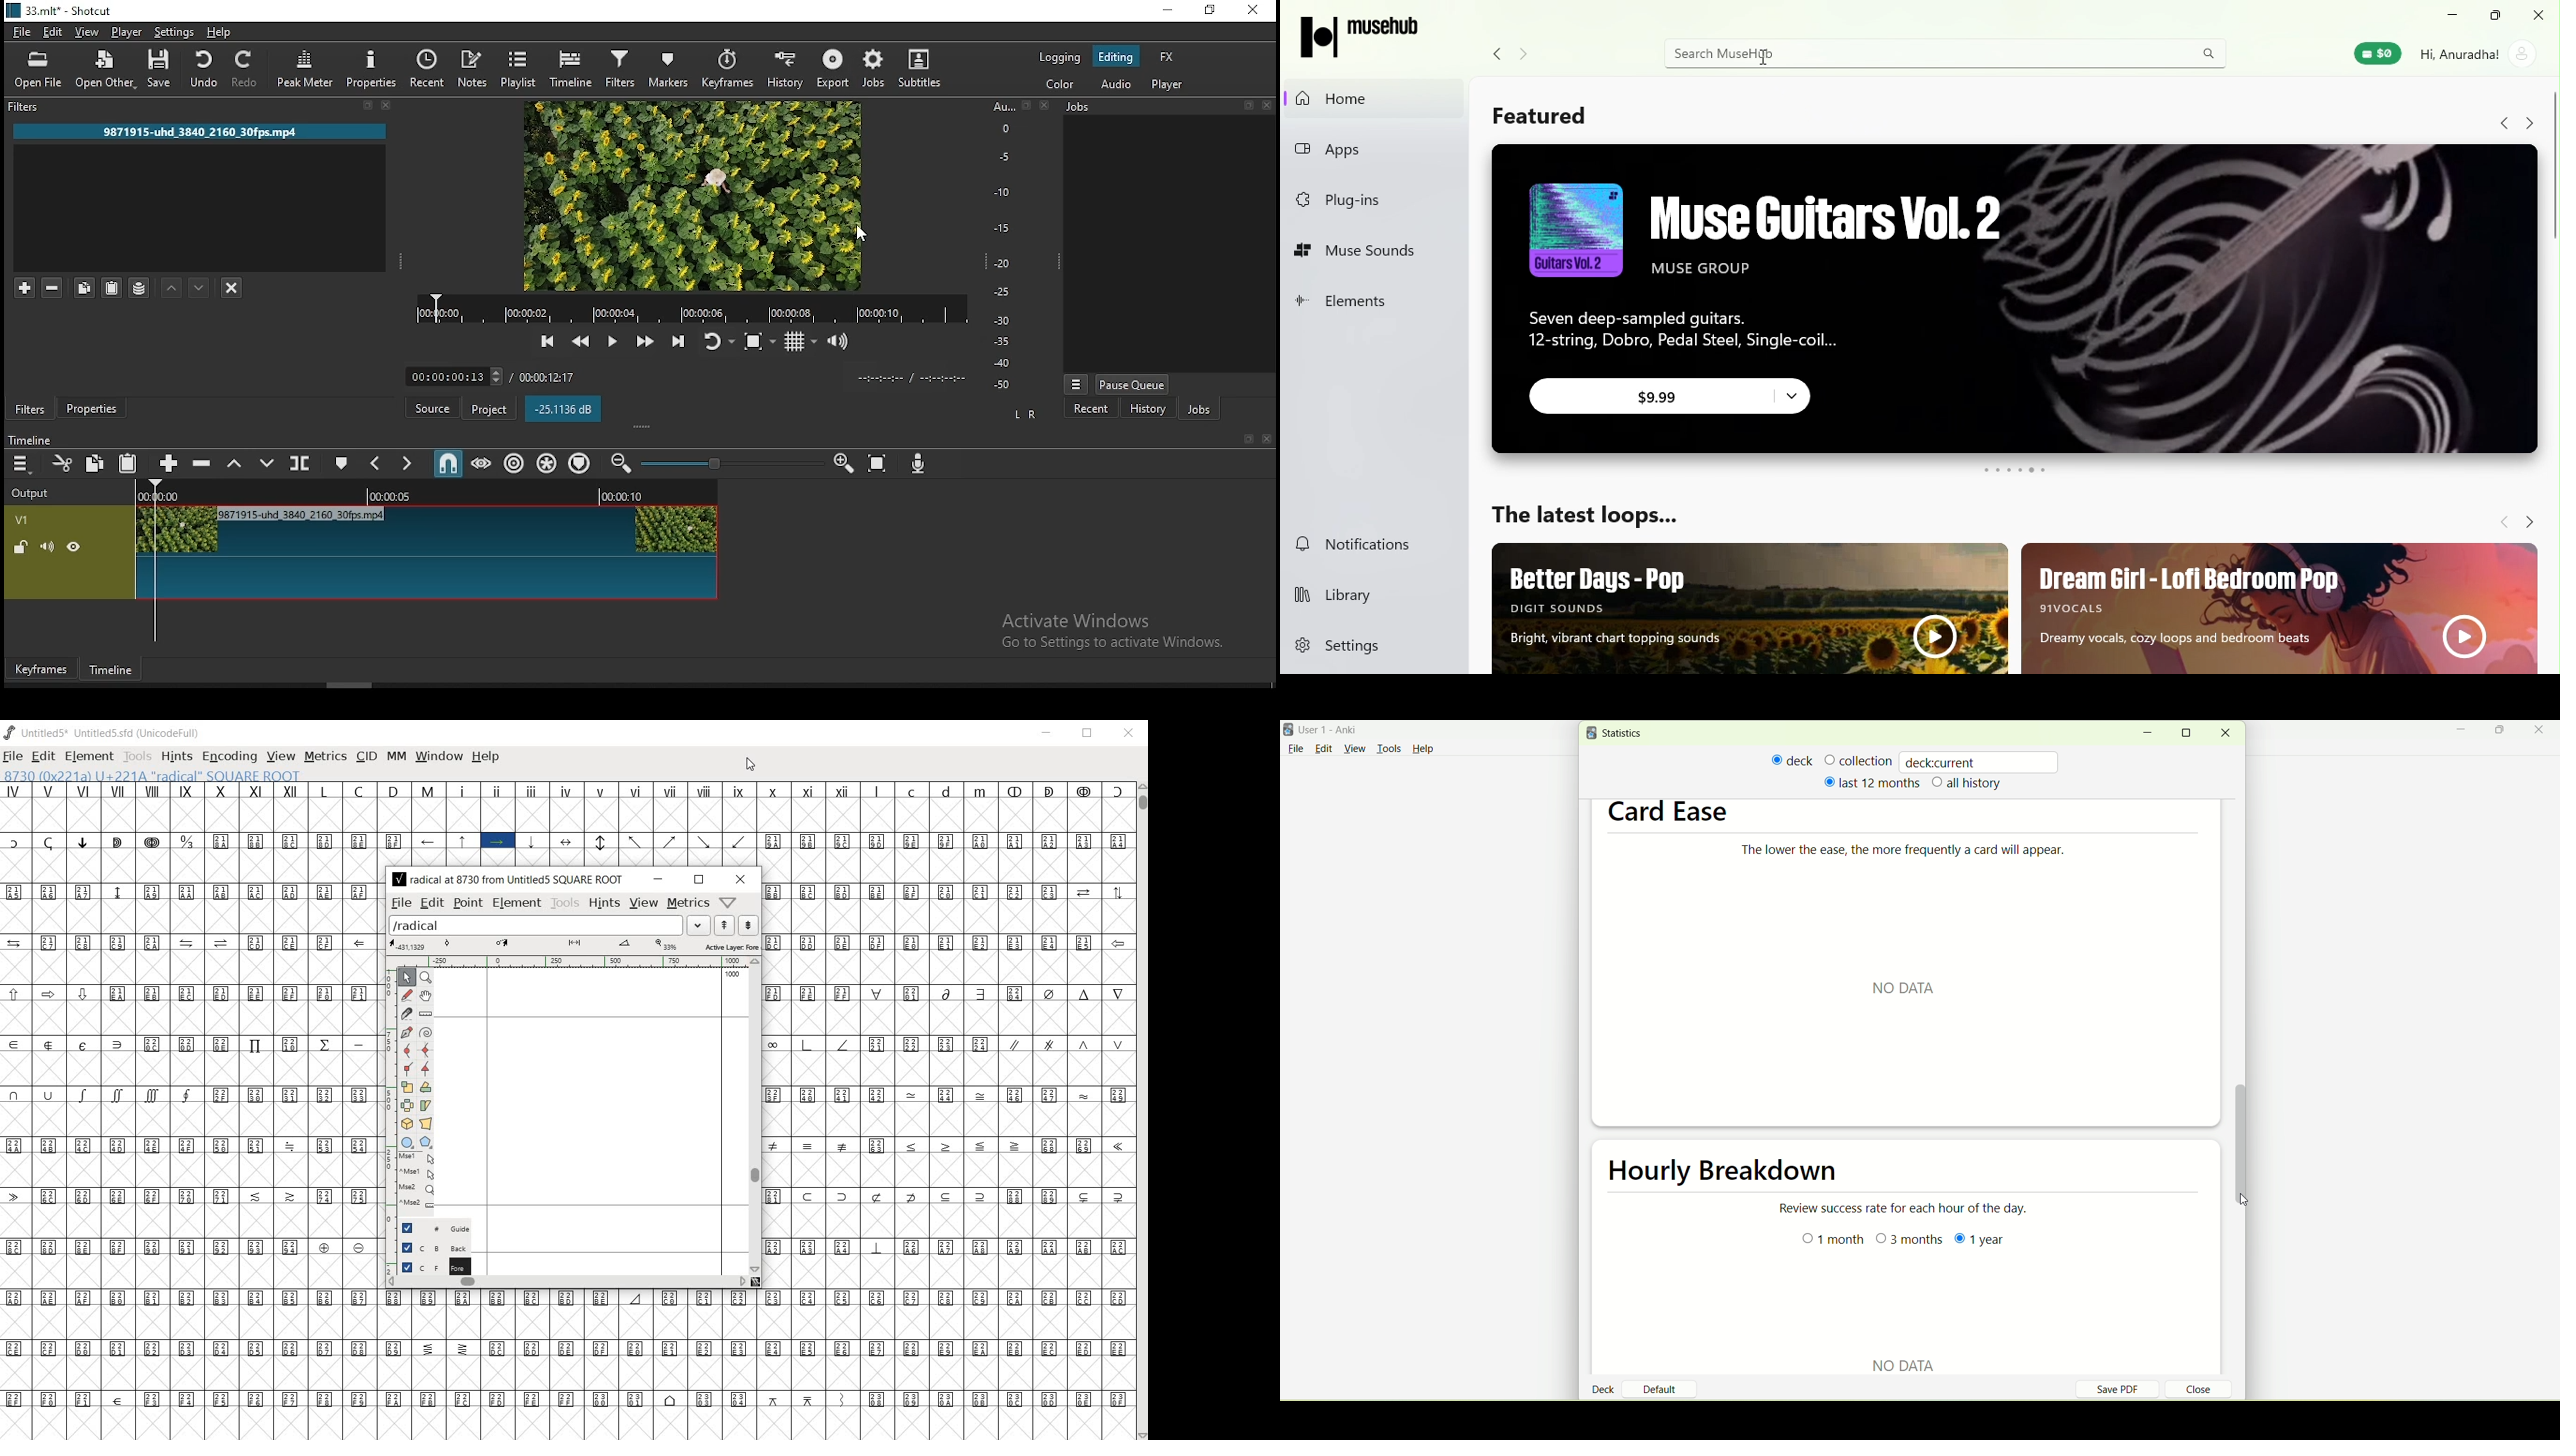 The height and width of the screenshot is (1456, 2576). I want to click on scale, so click(1003, 247).